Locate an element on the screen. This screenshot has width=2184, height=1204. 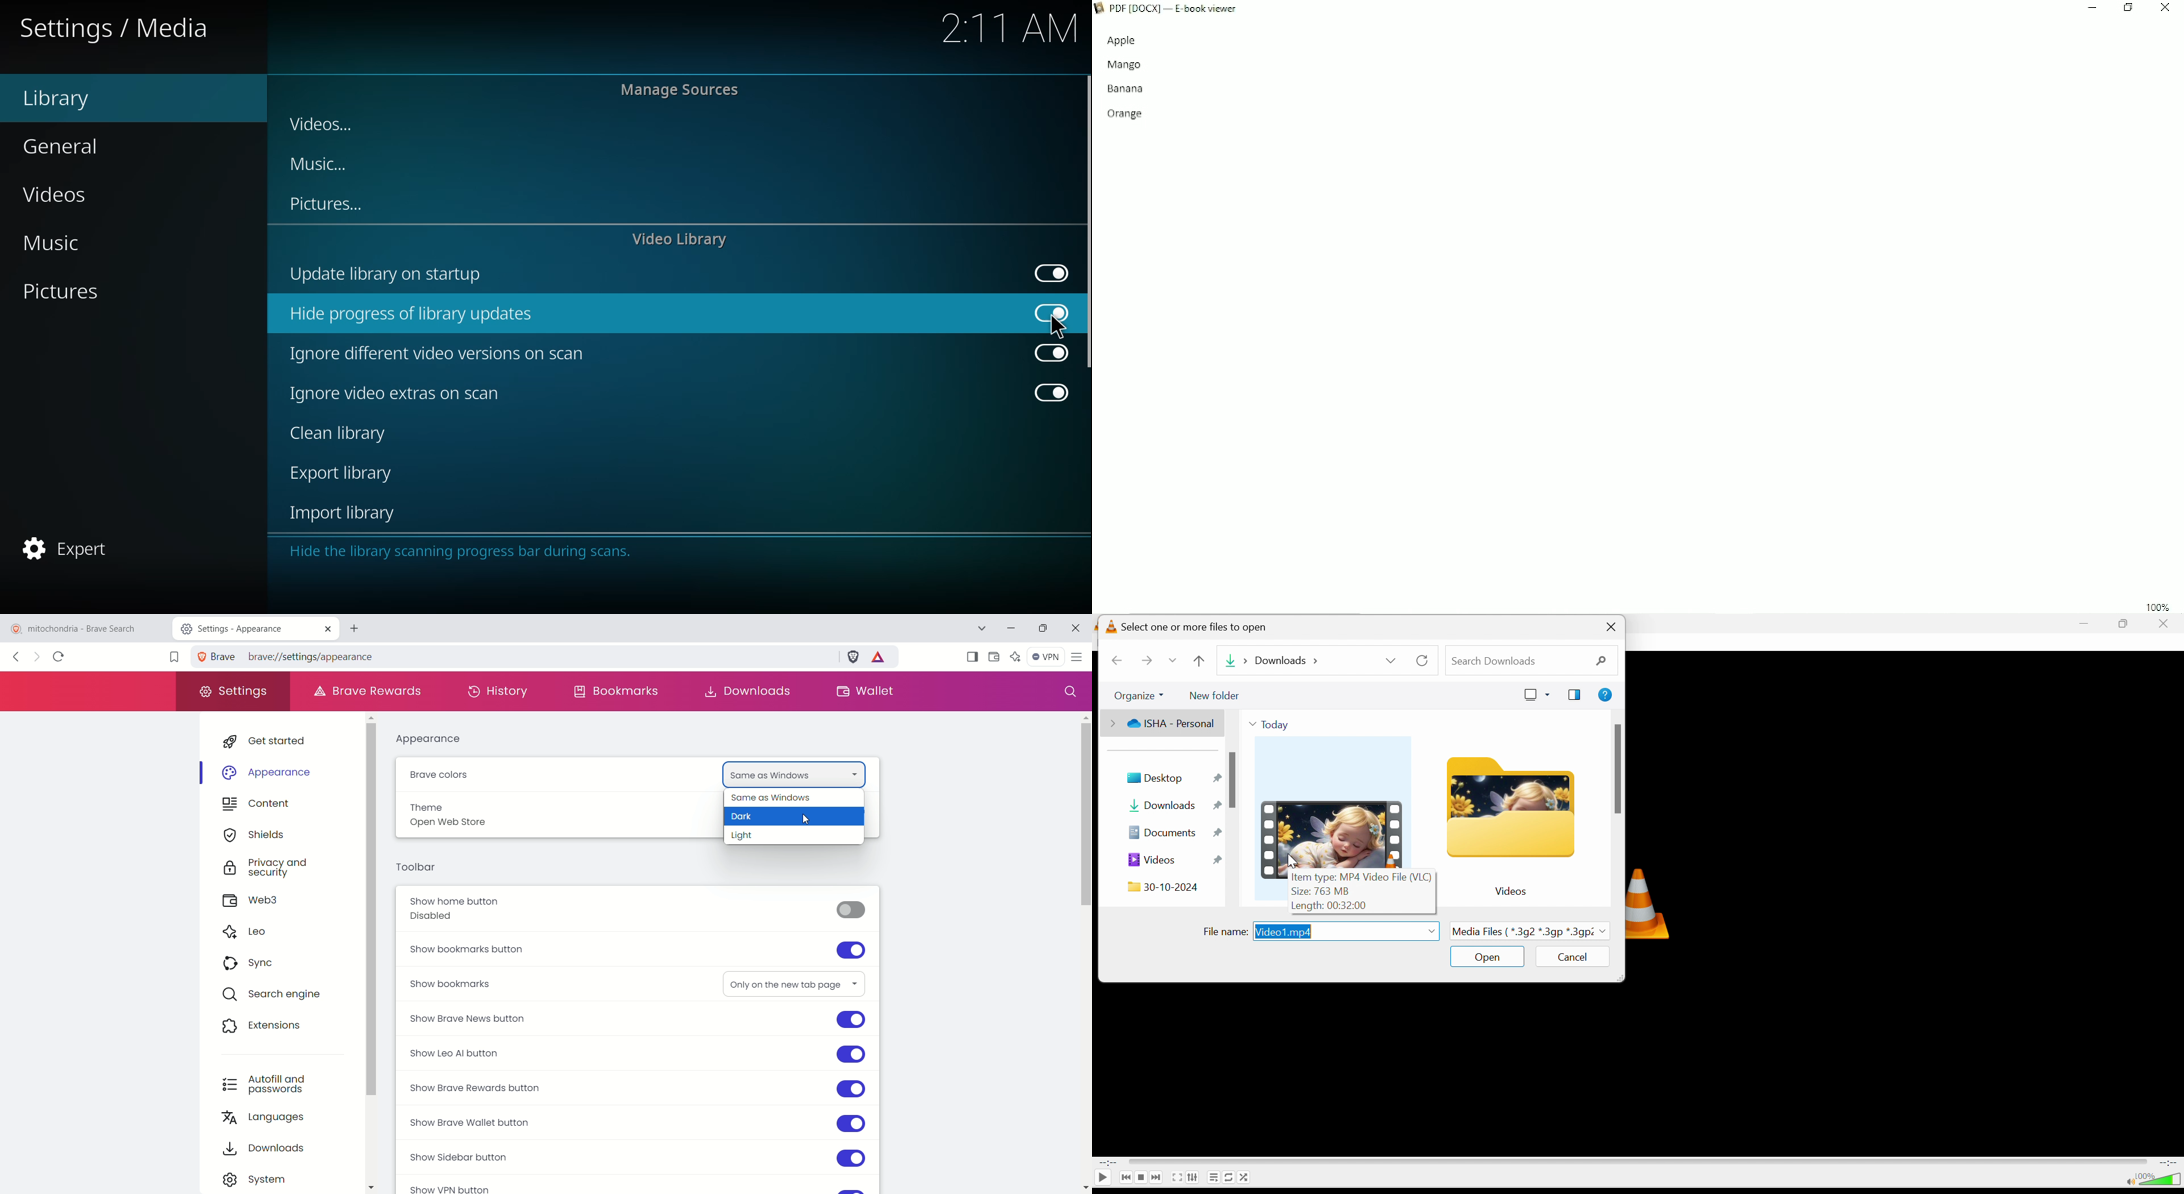
Drop down is located at coordinates (1391, 661).